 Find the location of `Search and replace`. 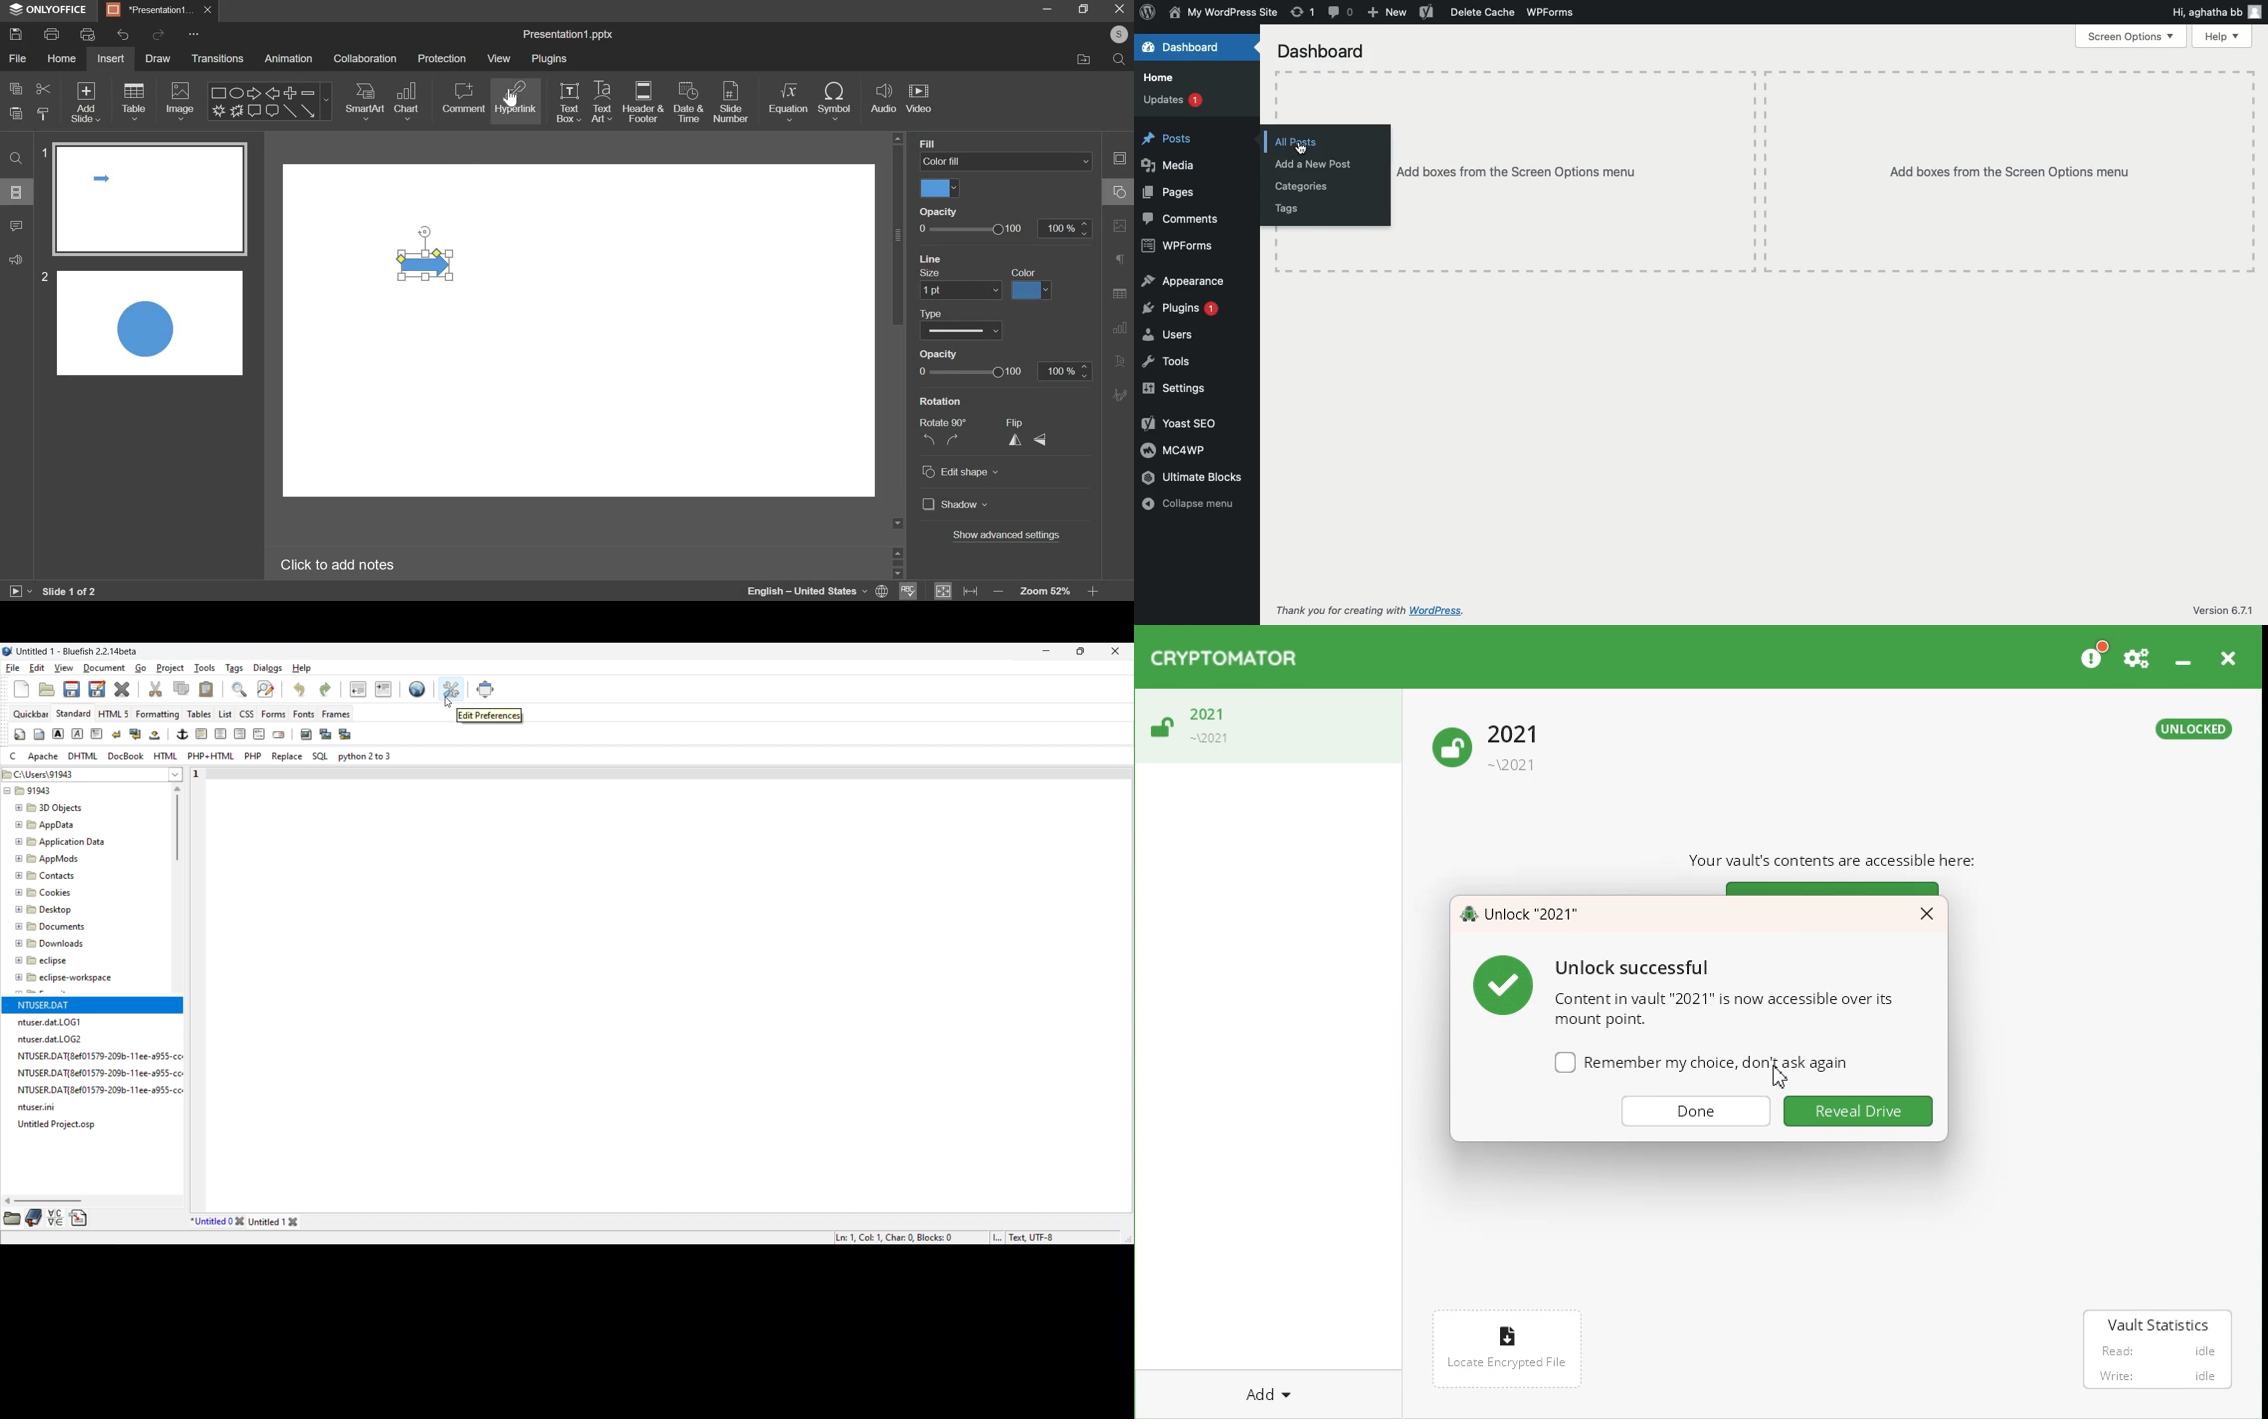

Search and replace is located at coordinates (252, 689).